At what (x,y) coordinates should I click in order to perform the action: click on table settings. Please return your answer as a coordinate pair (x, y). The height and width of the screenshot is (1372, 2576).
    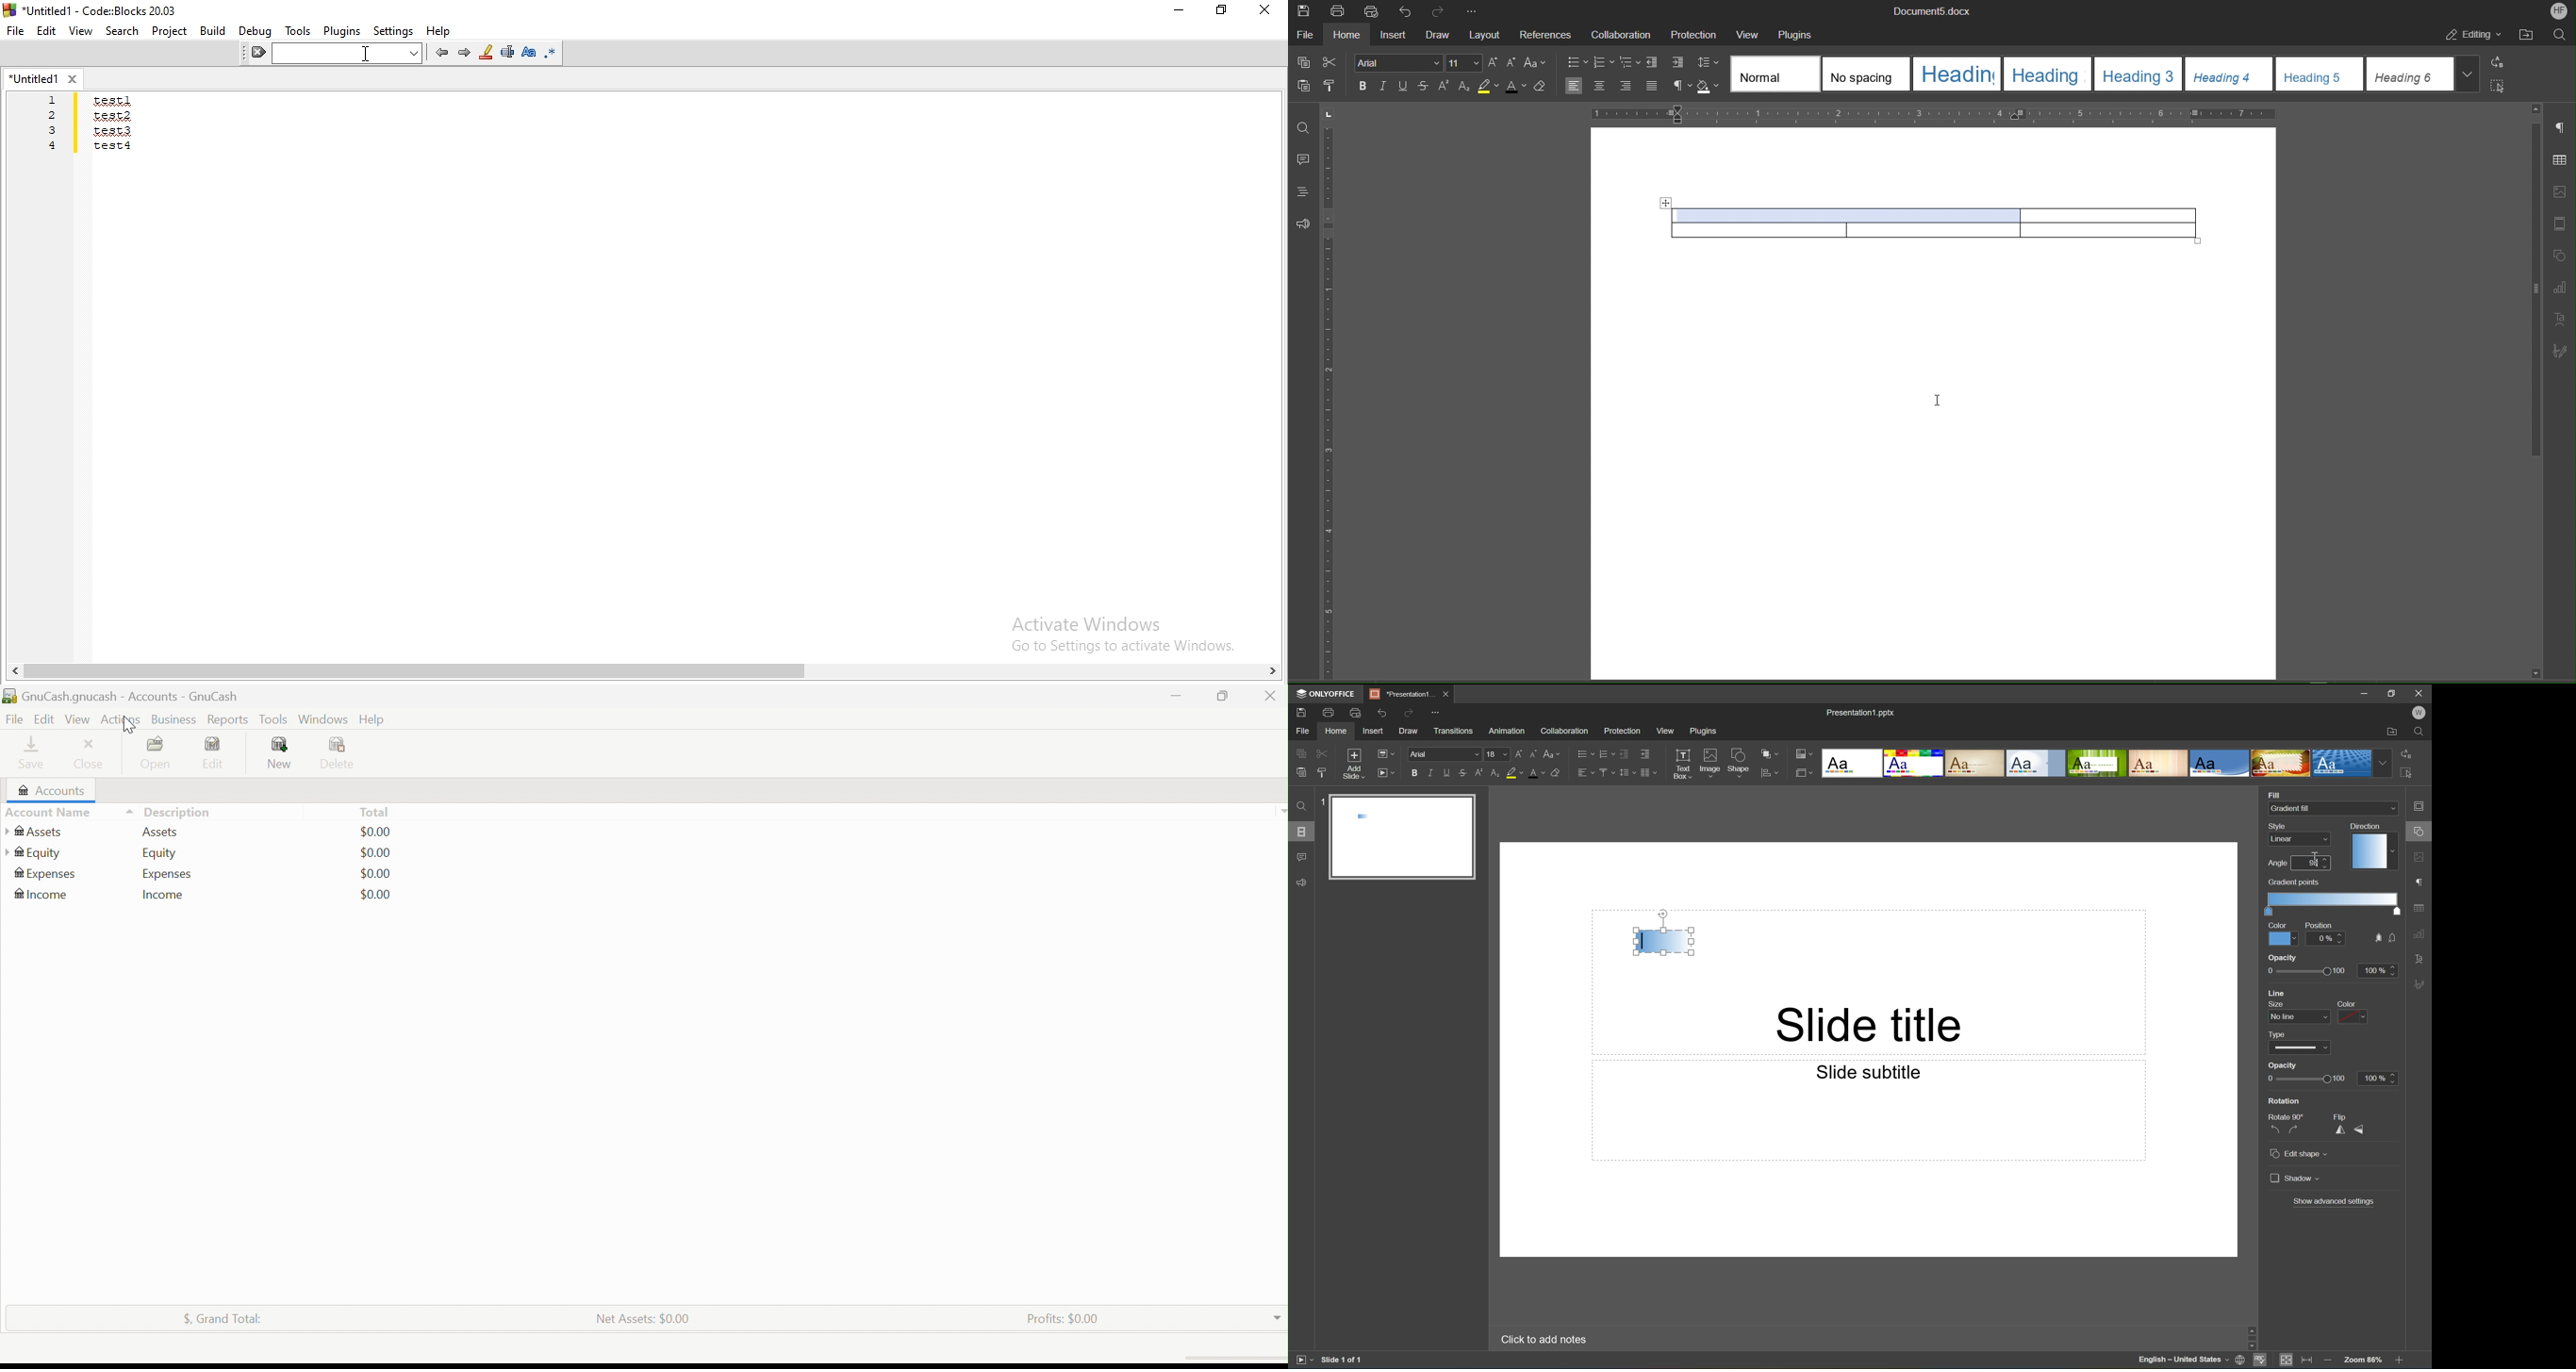
    Looking at the image, I should click on (2420, 908).